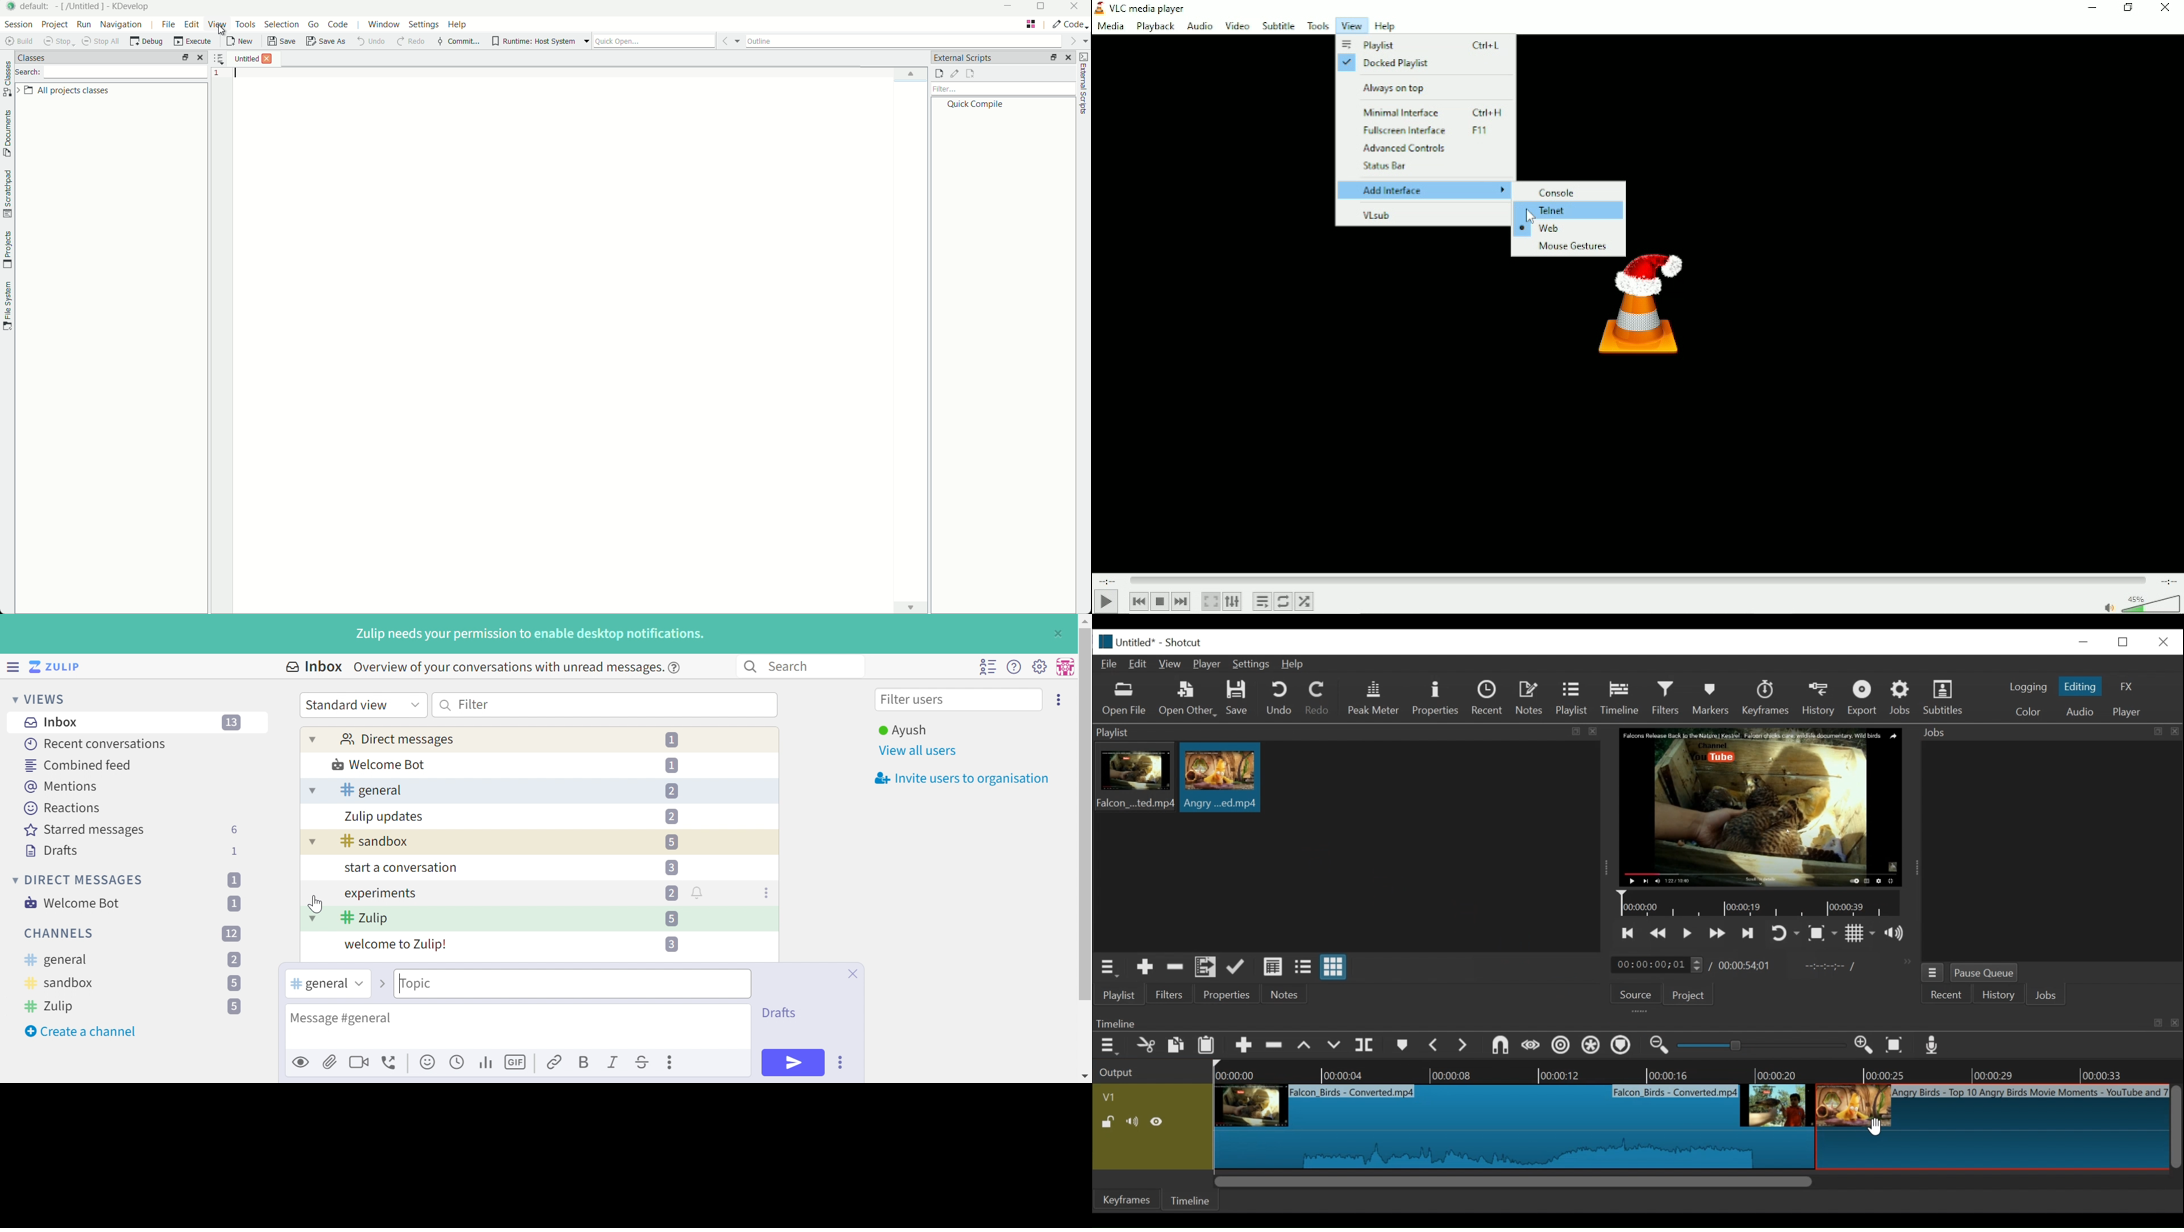  Describe the element at coordinates (671, 919) in the screenshot. I see `5` at that location.